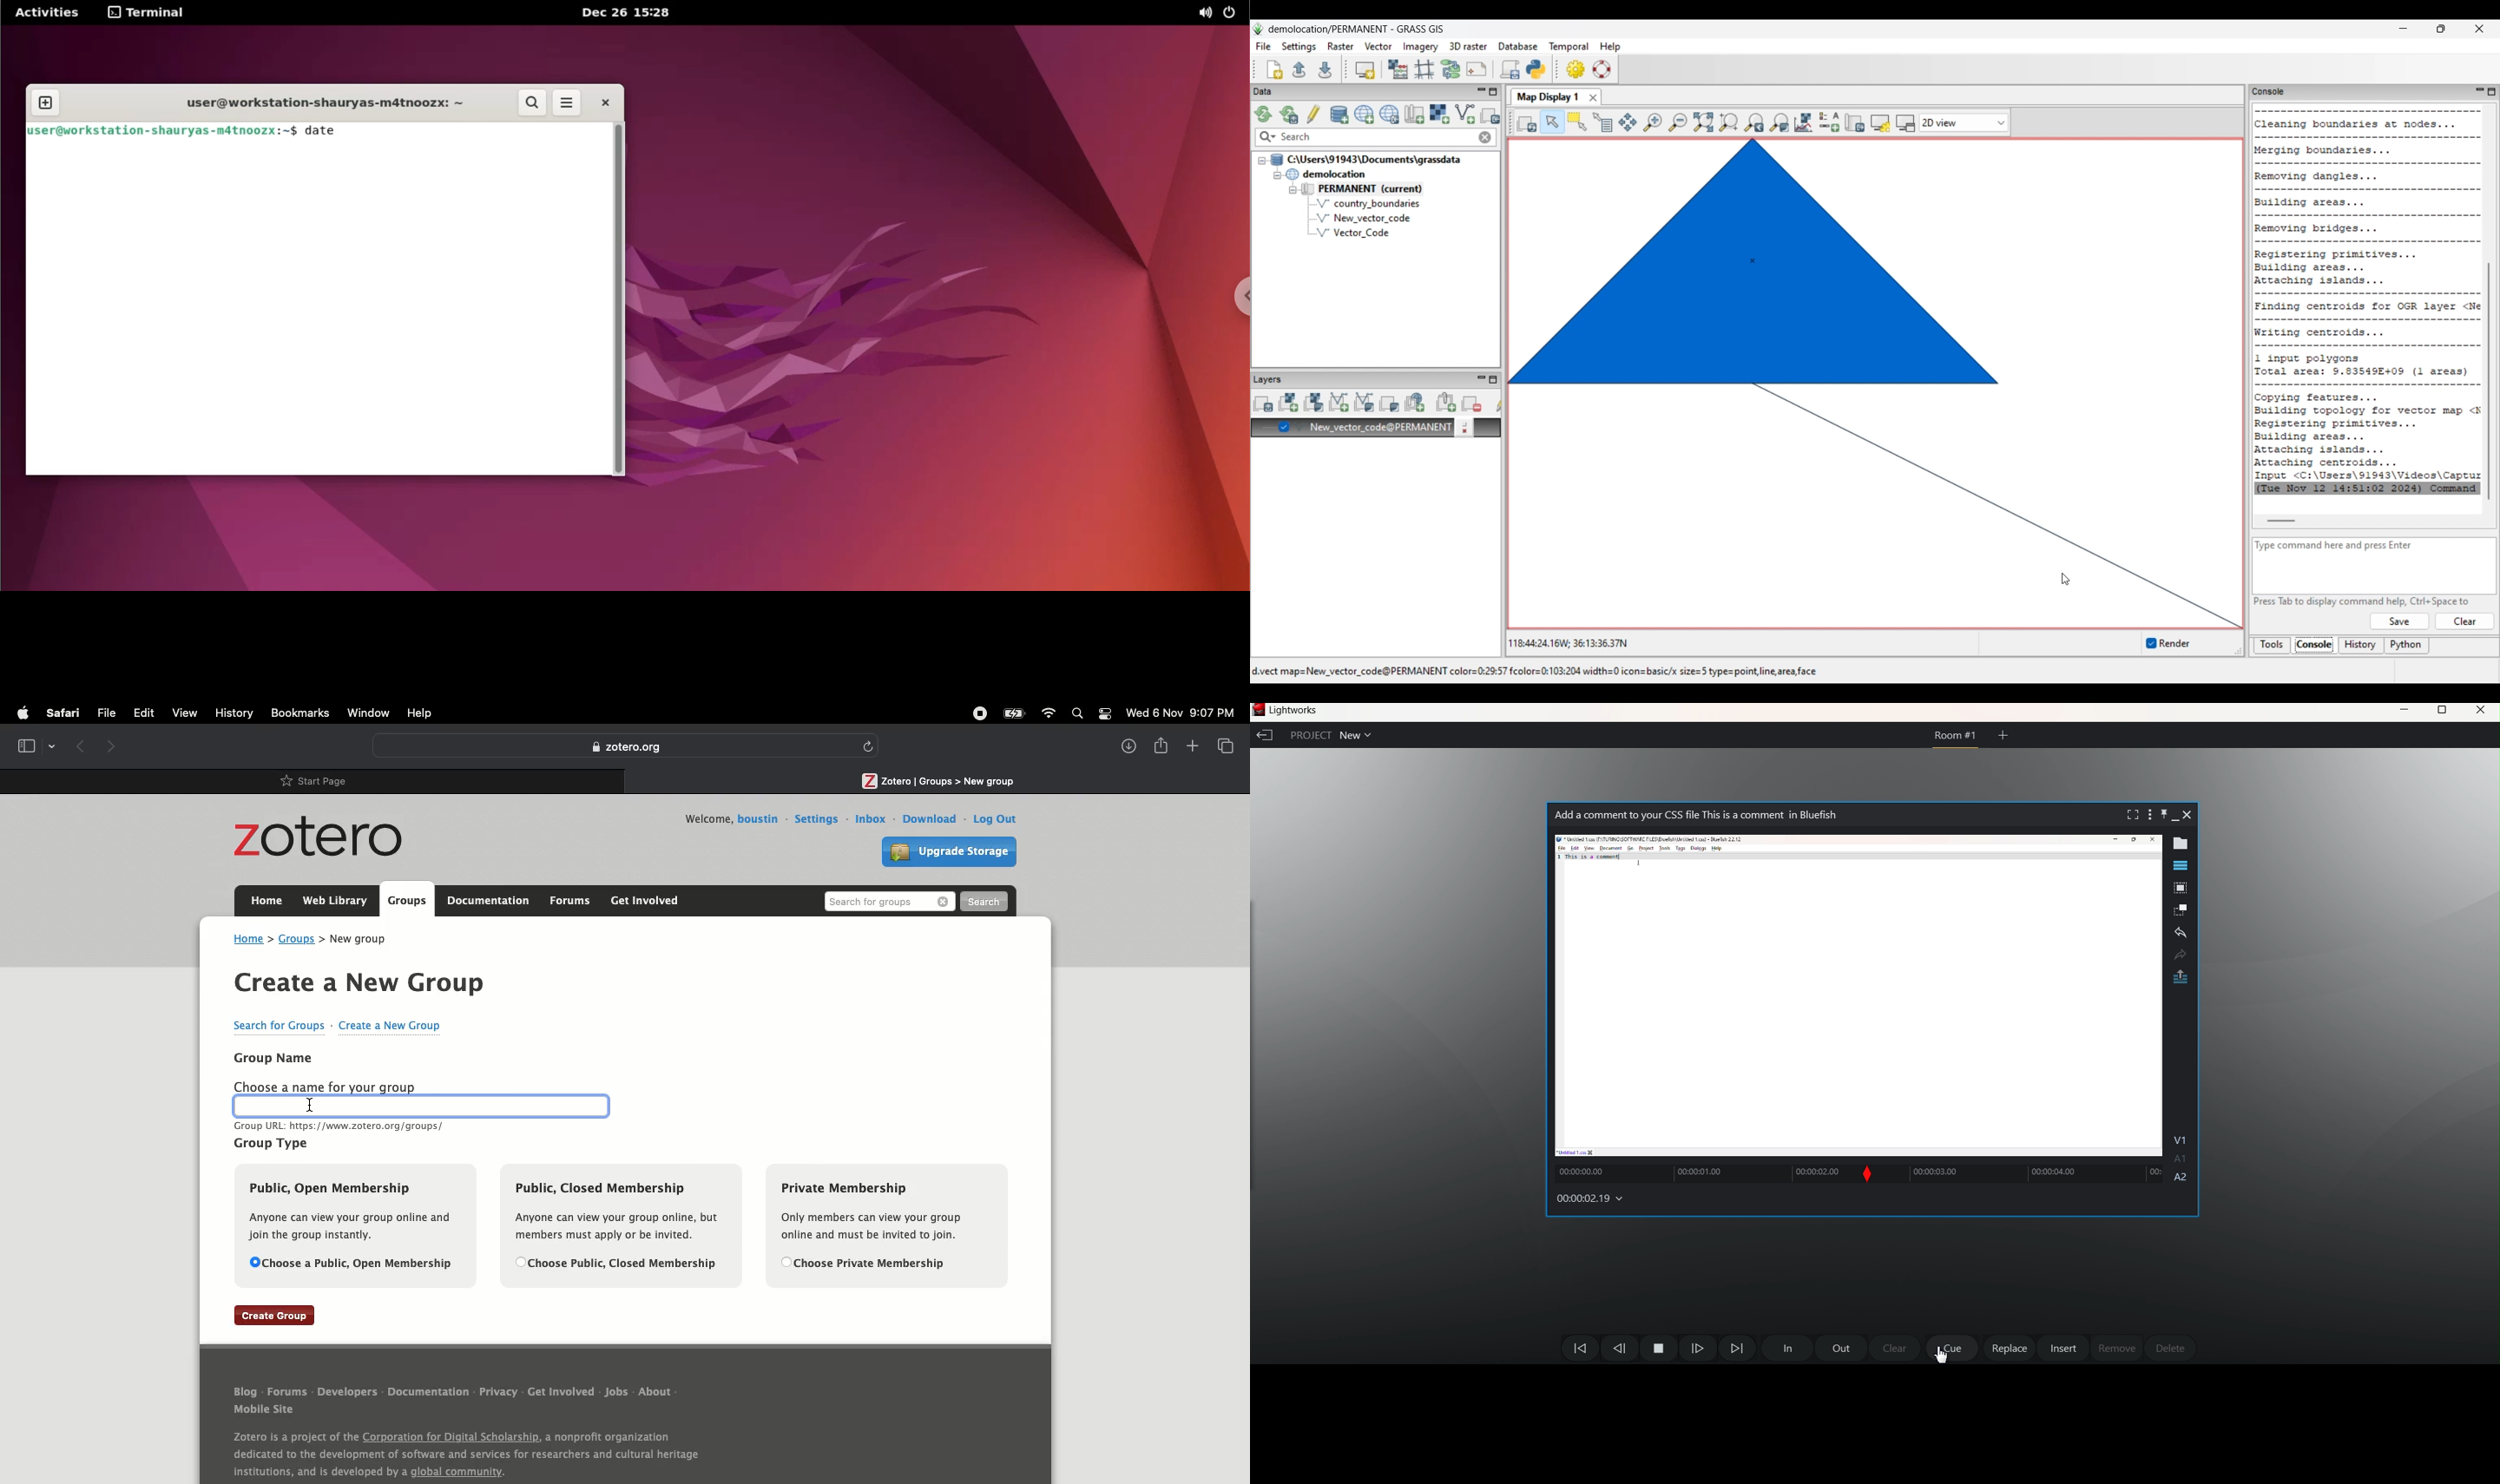 The height and width of the screenshot is (1484, 2520). I want to click on show metadata, so click(2185, 844).